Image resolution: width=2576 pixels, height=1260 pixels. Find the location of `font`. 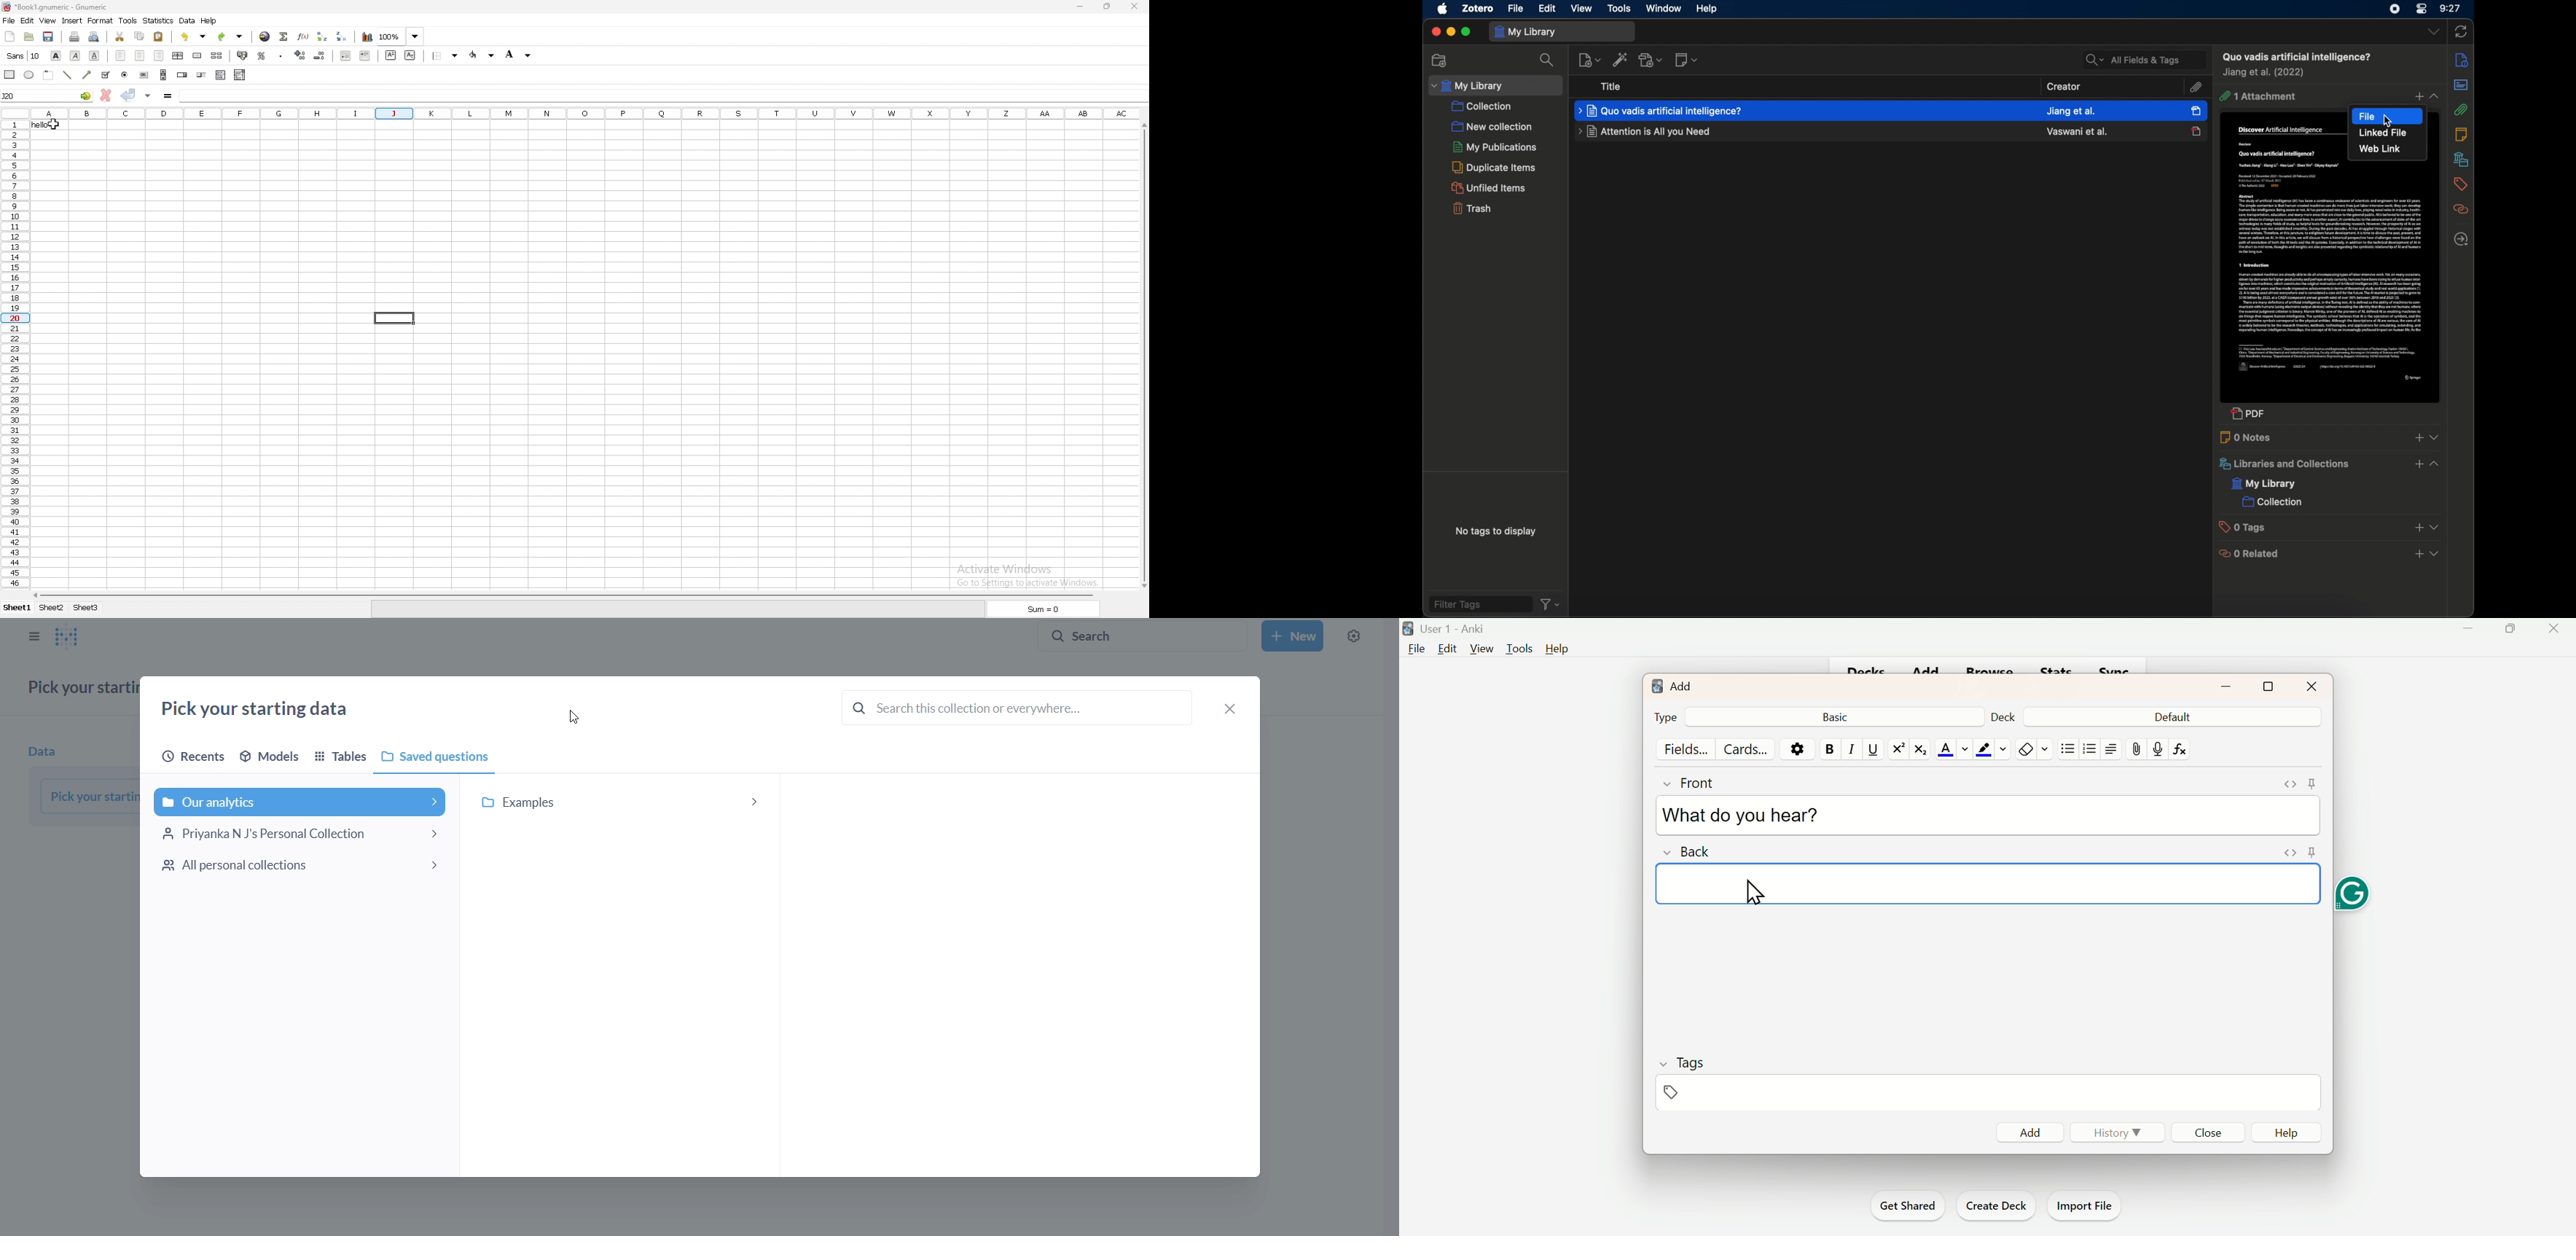

font is located at coordinates (24, 55).